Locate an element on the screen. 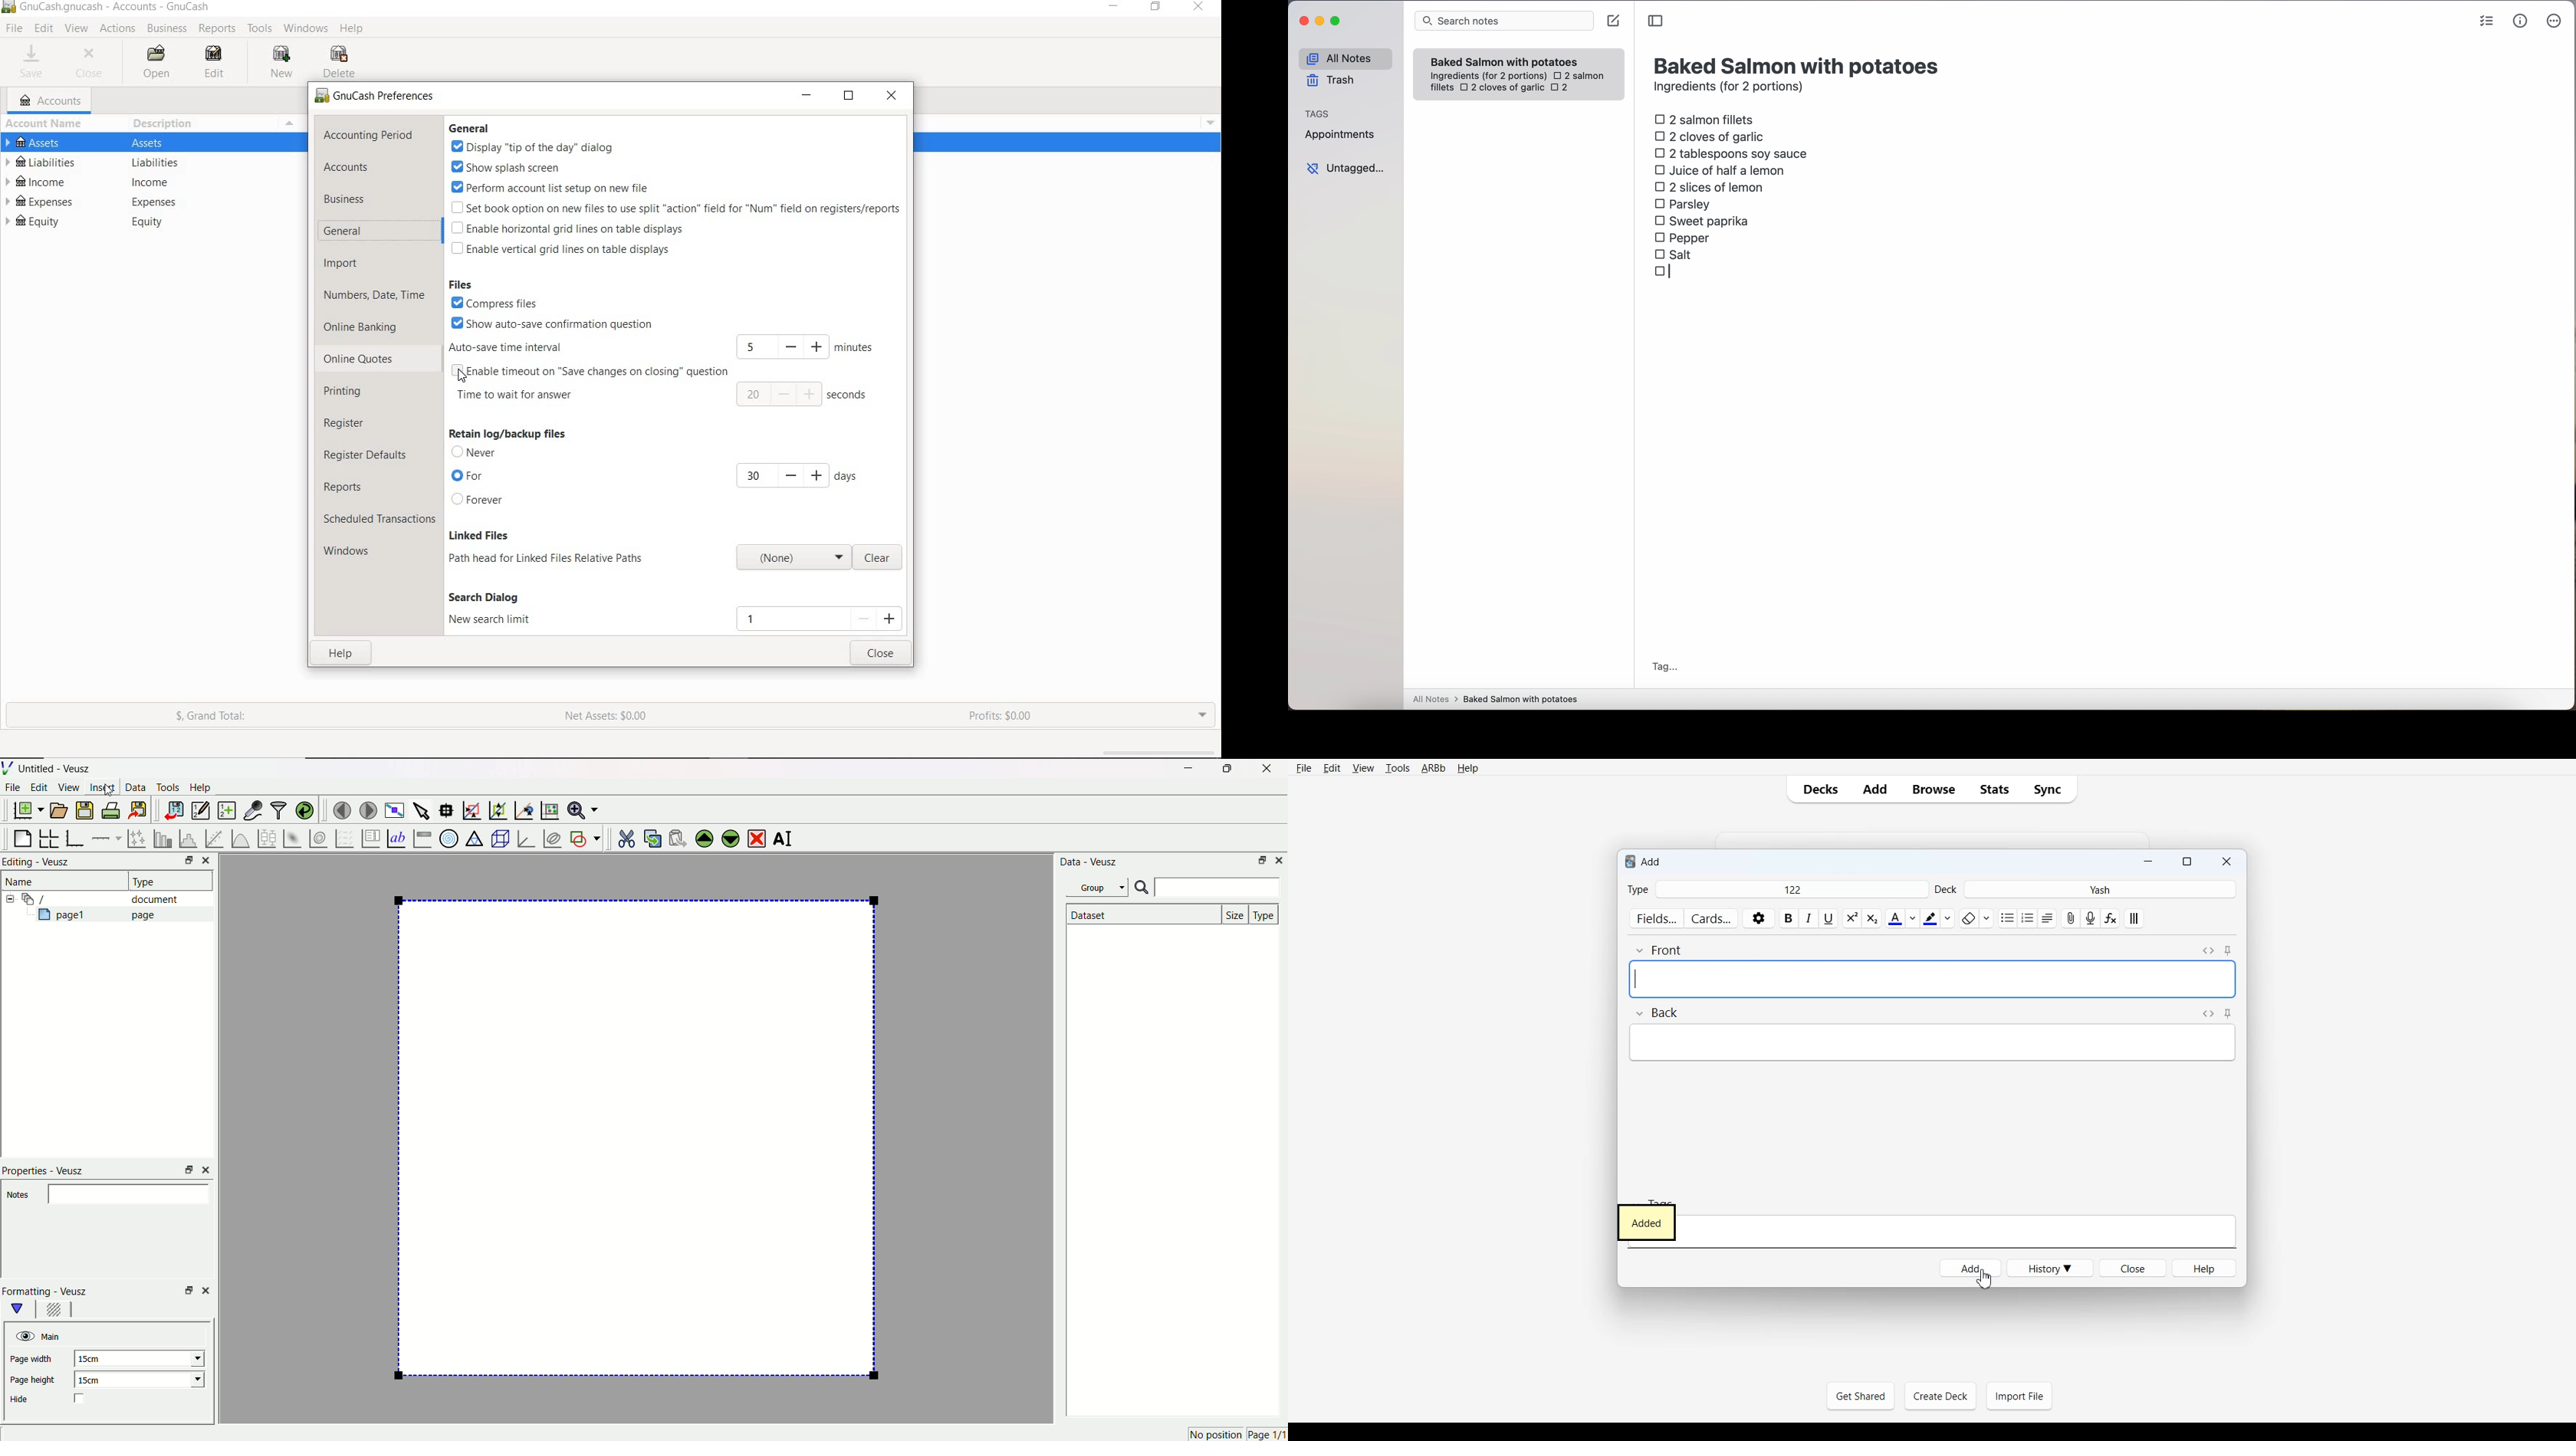 The width and height of the screenshot is (2576, 1456). title: Baked Salmon with potatoes is located at coordinates (1798, 64).